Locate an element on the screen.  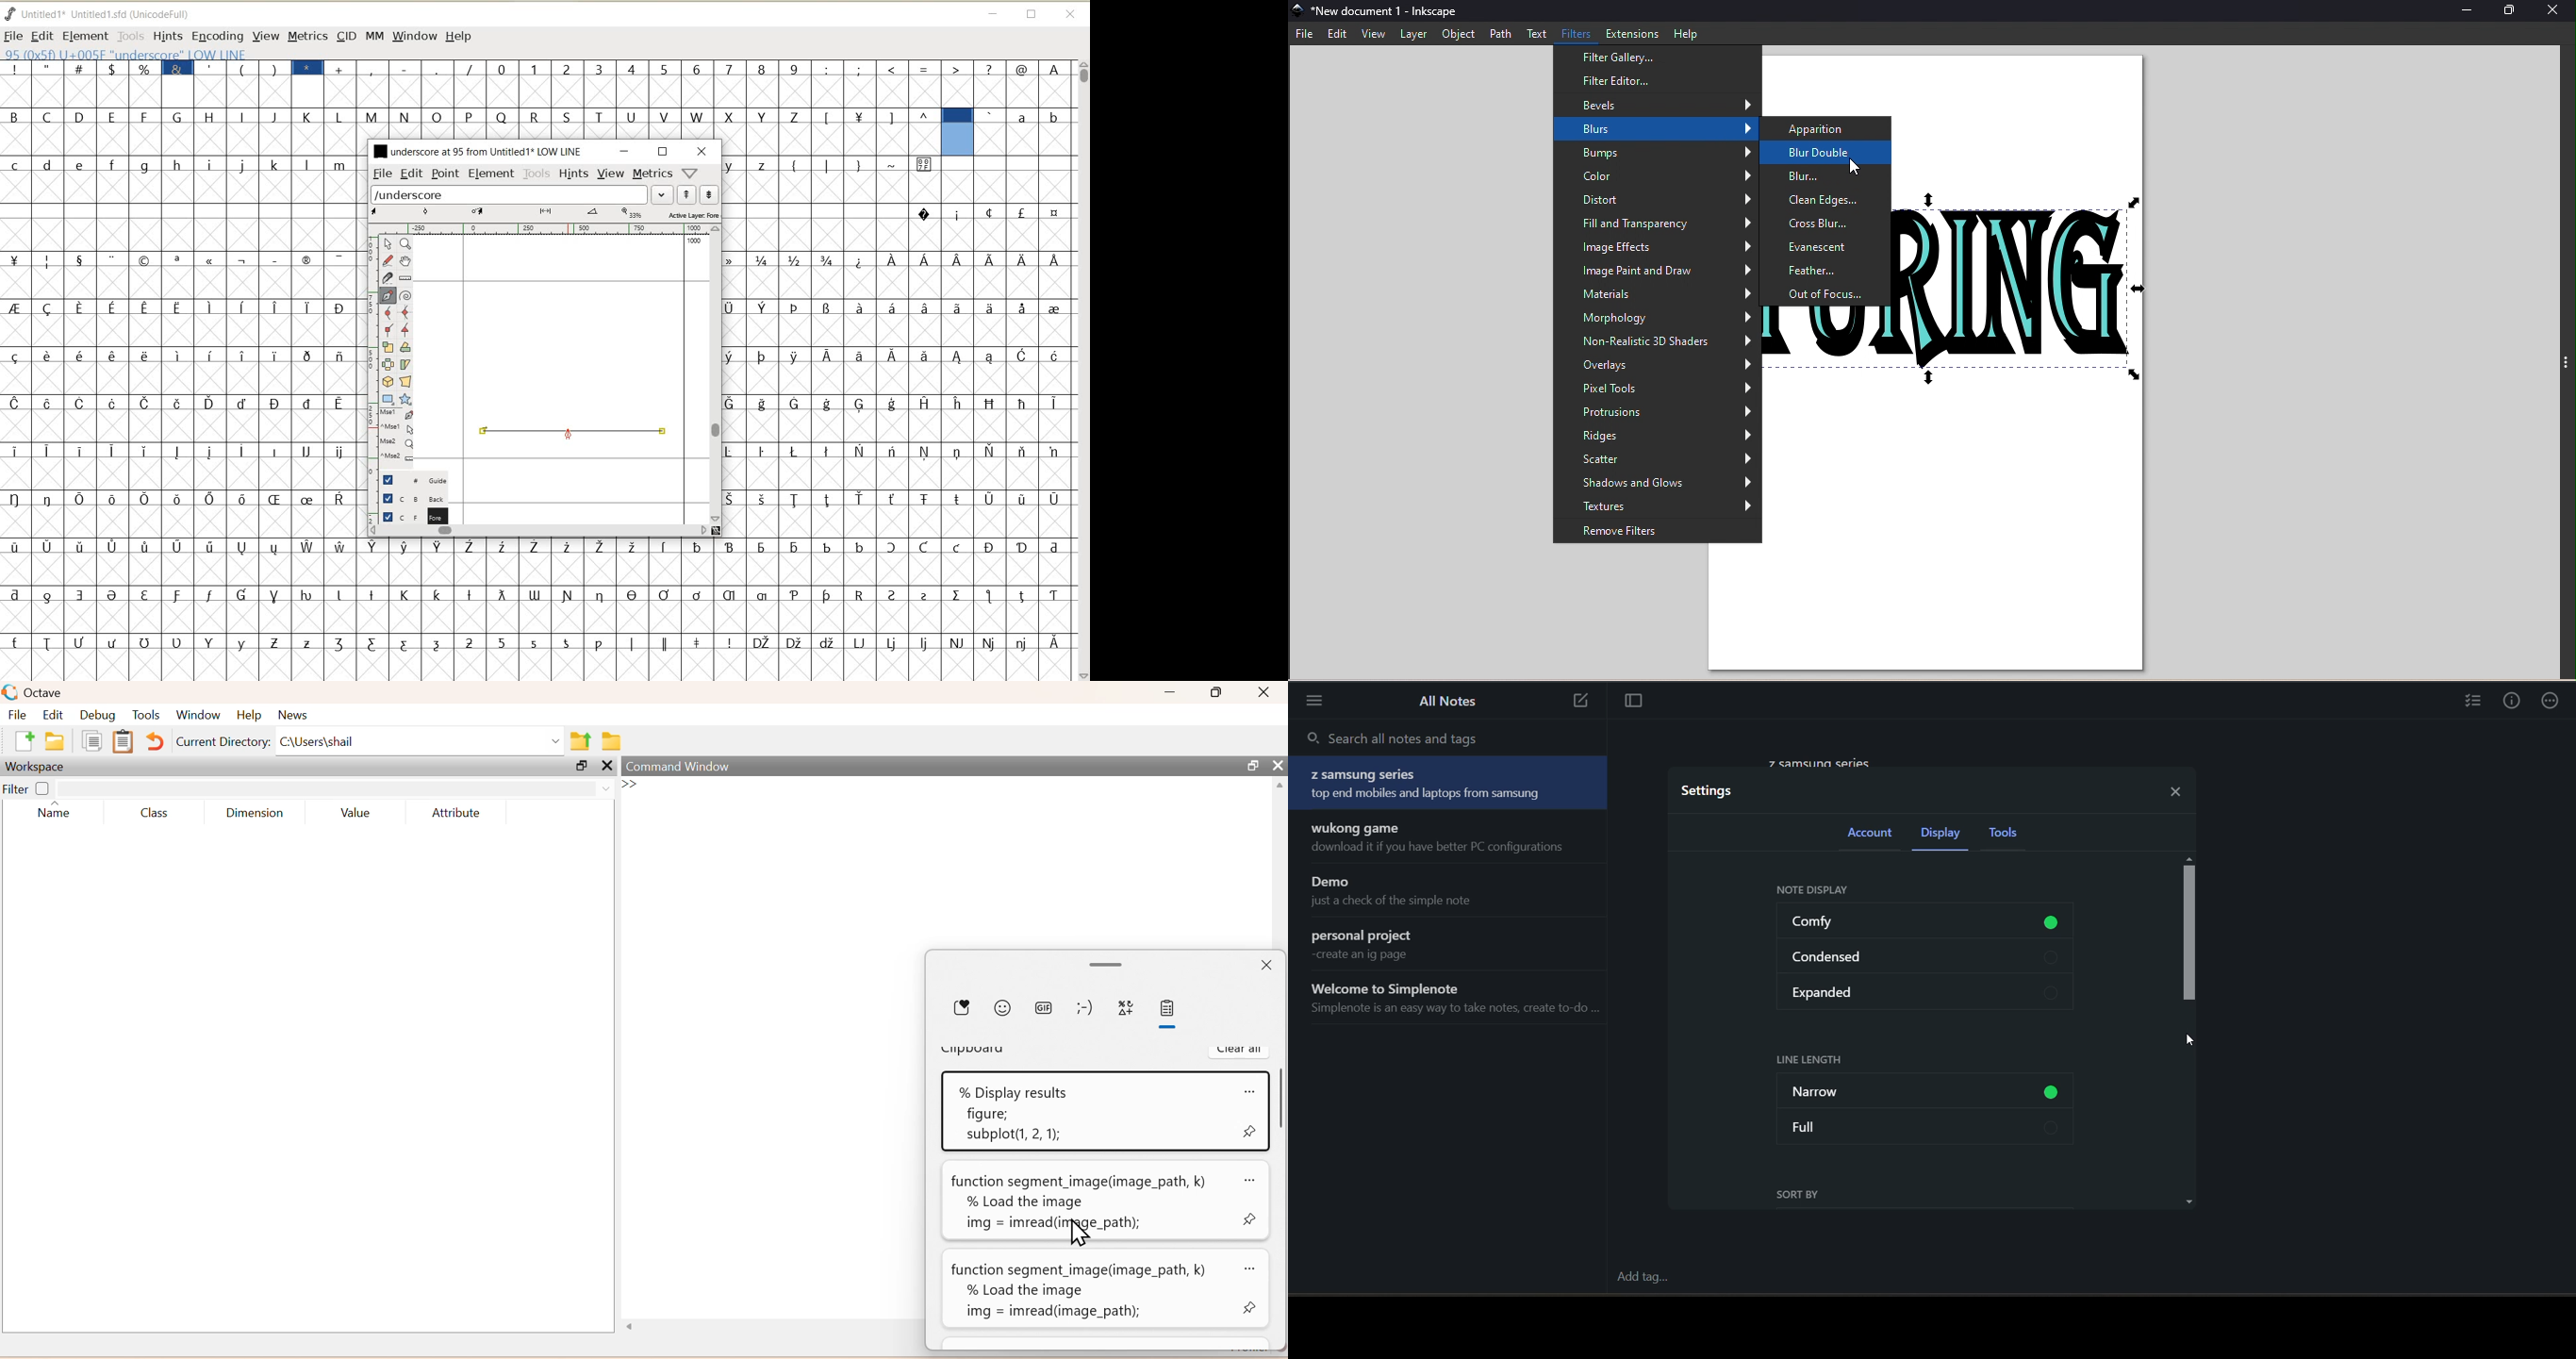
Z samsung series
top end mobiles and laptops from samsung is located at coordinates (1449, 784).